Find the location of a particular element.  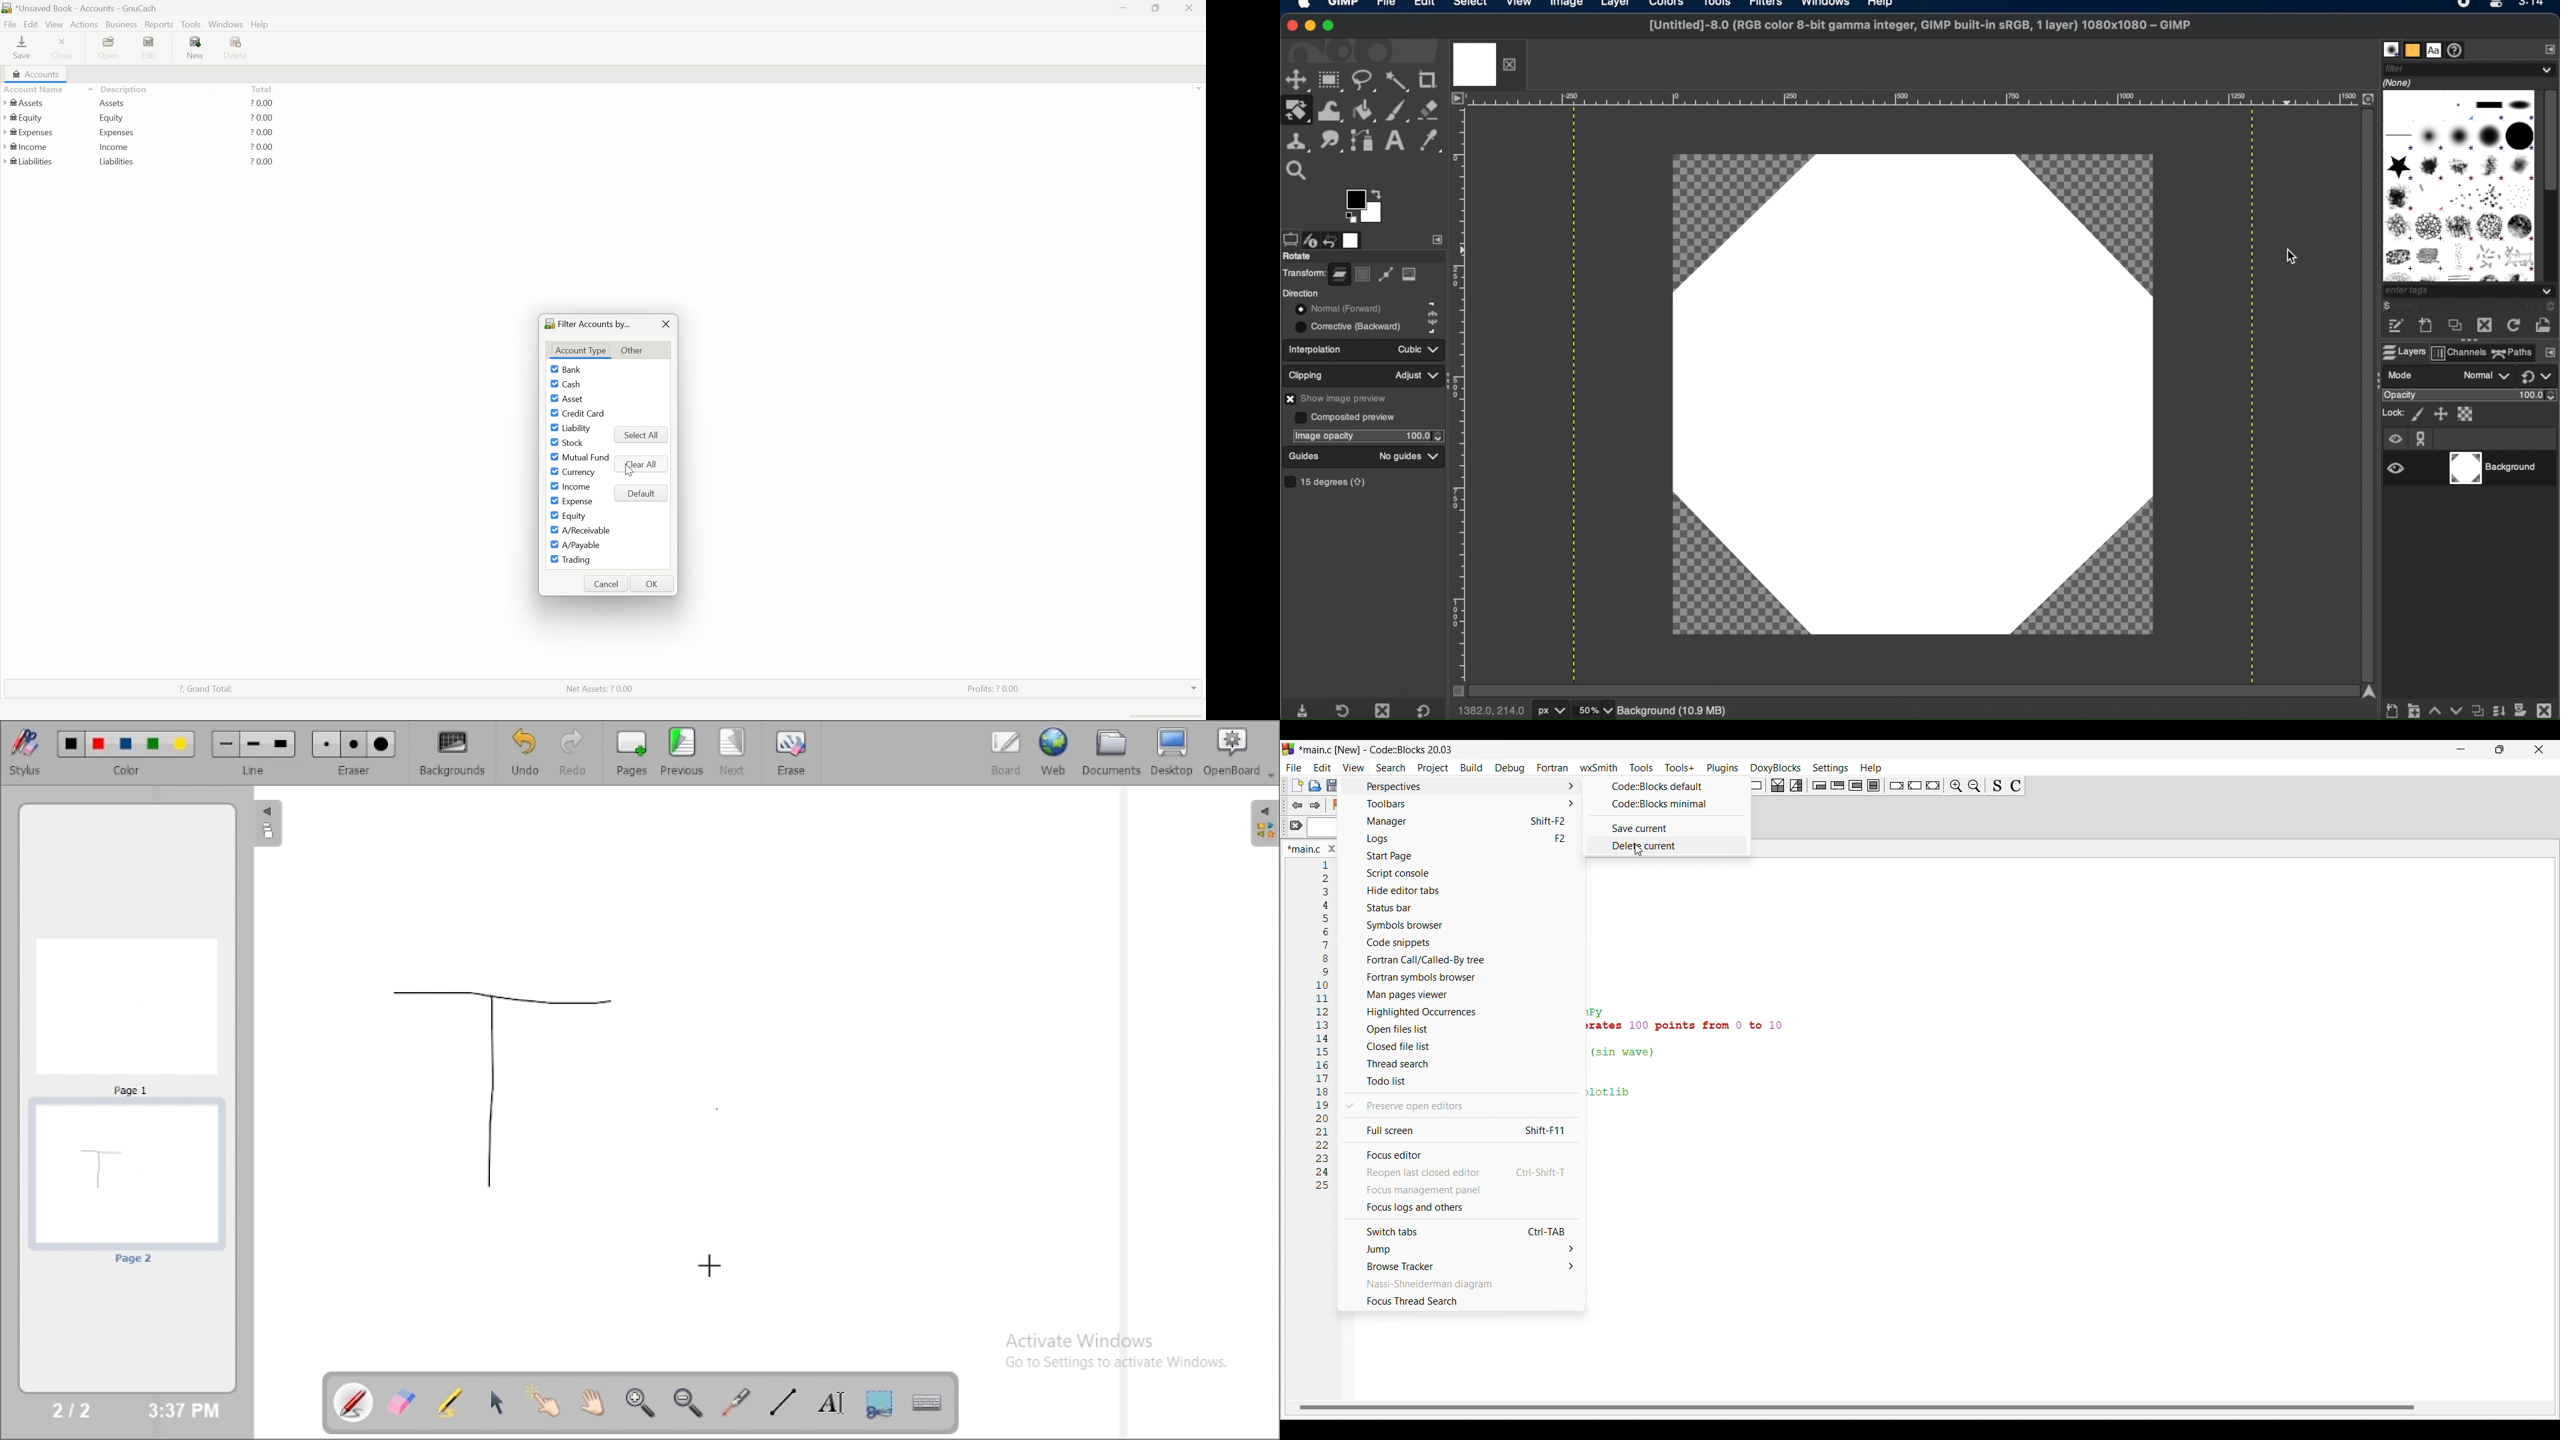

Help menu is located at coordinates (1871, 768).